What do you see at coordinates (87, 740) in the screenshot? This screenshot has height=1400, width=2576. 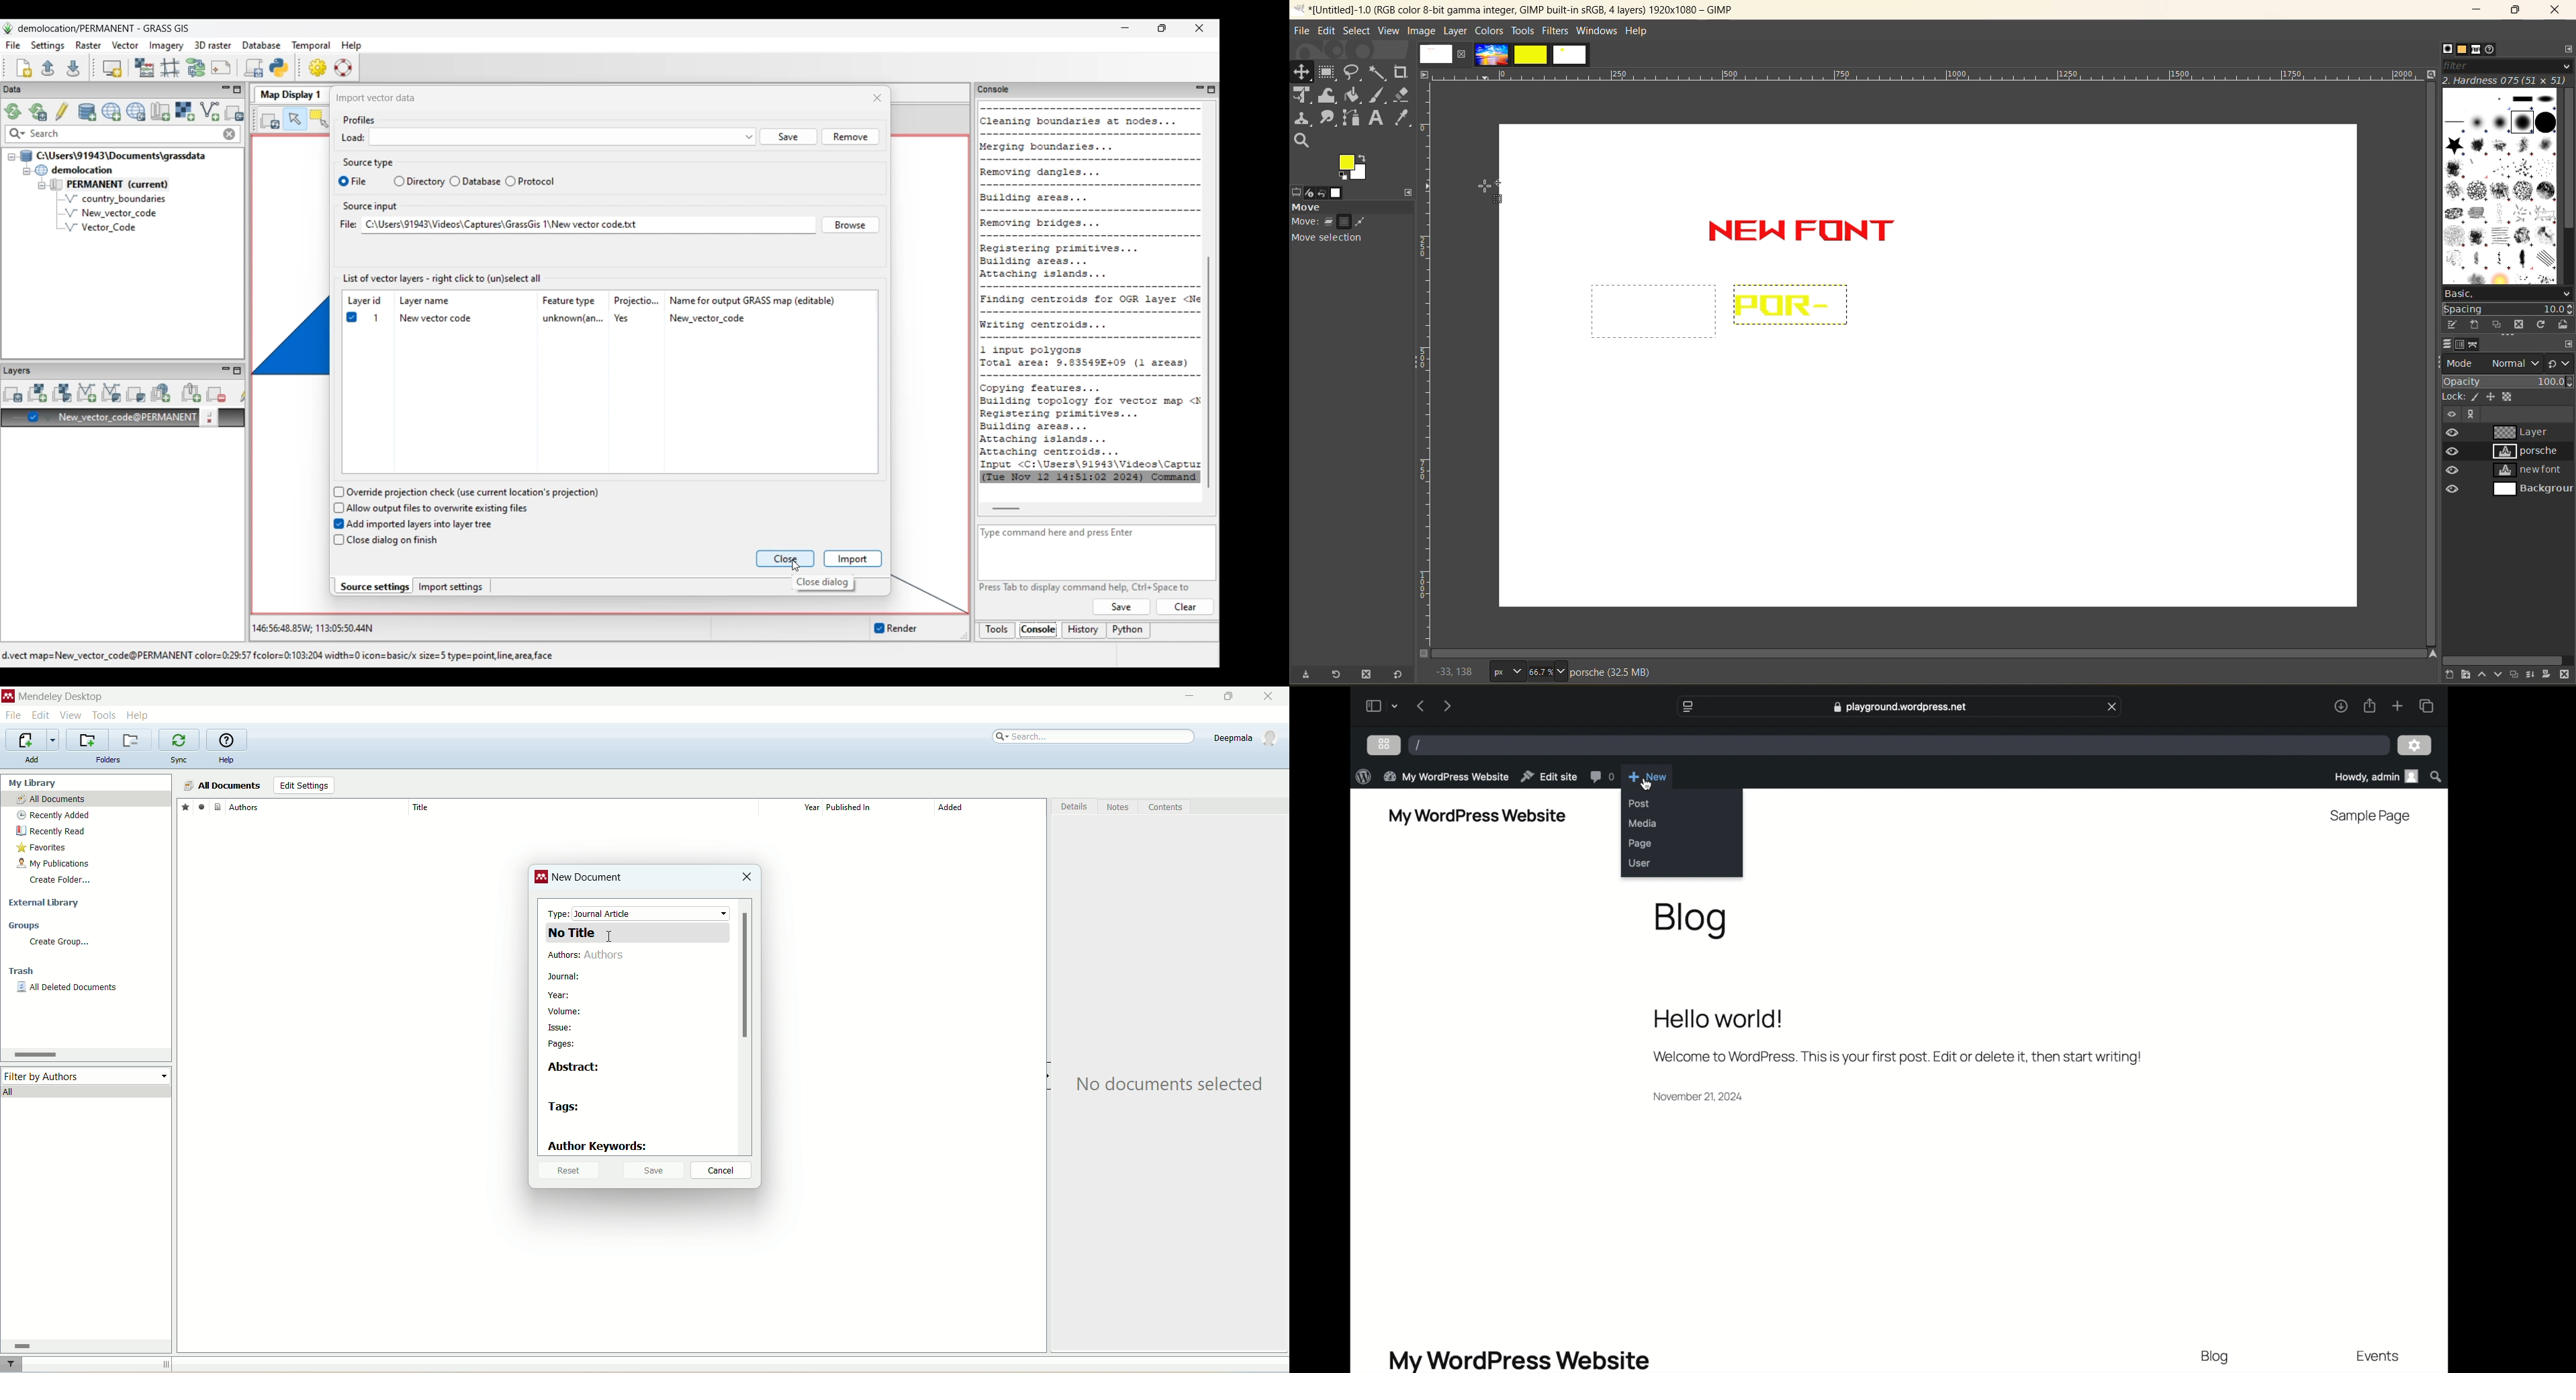 I see `create a new folder` at bounding box center [87, 740].